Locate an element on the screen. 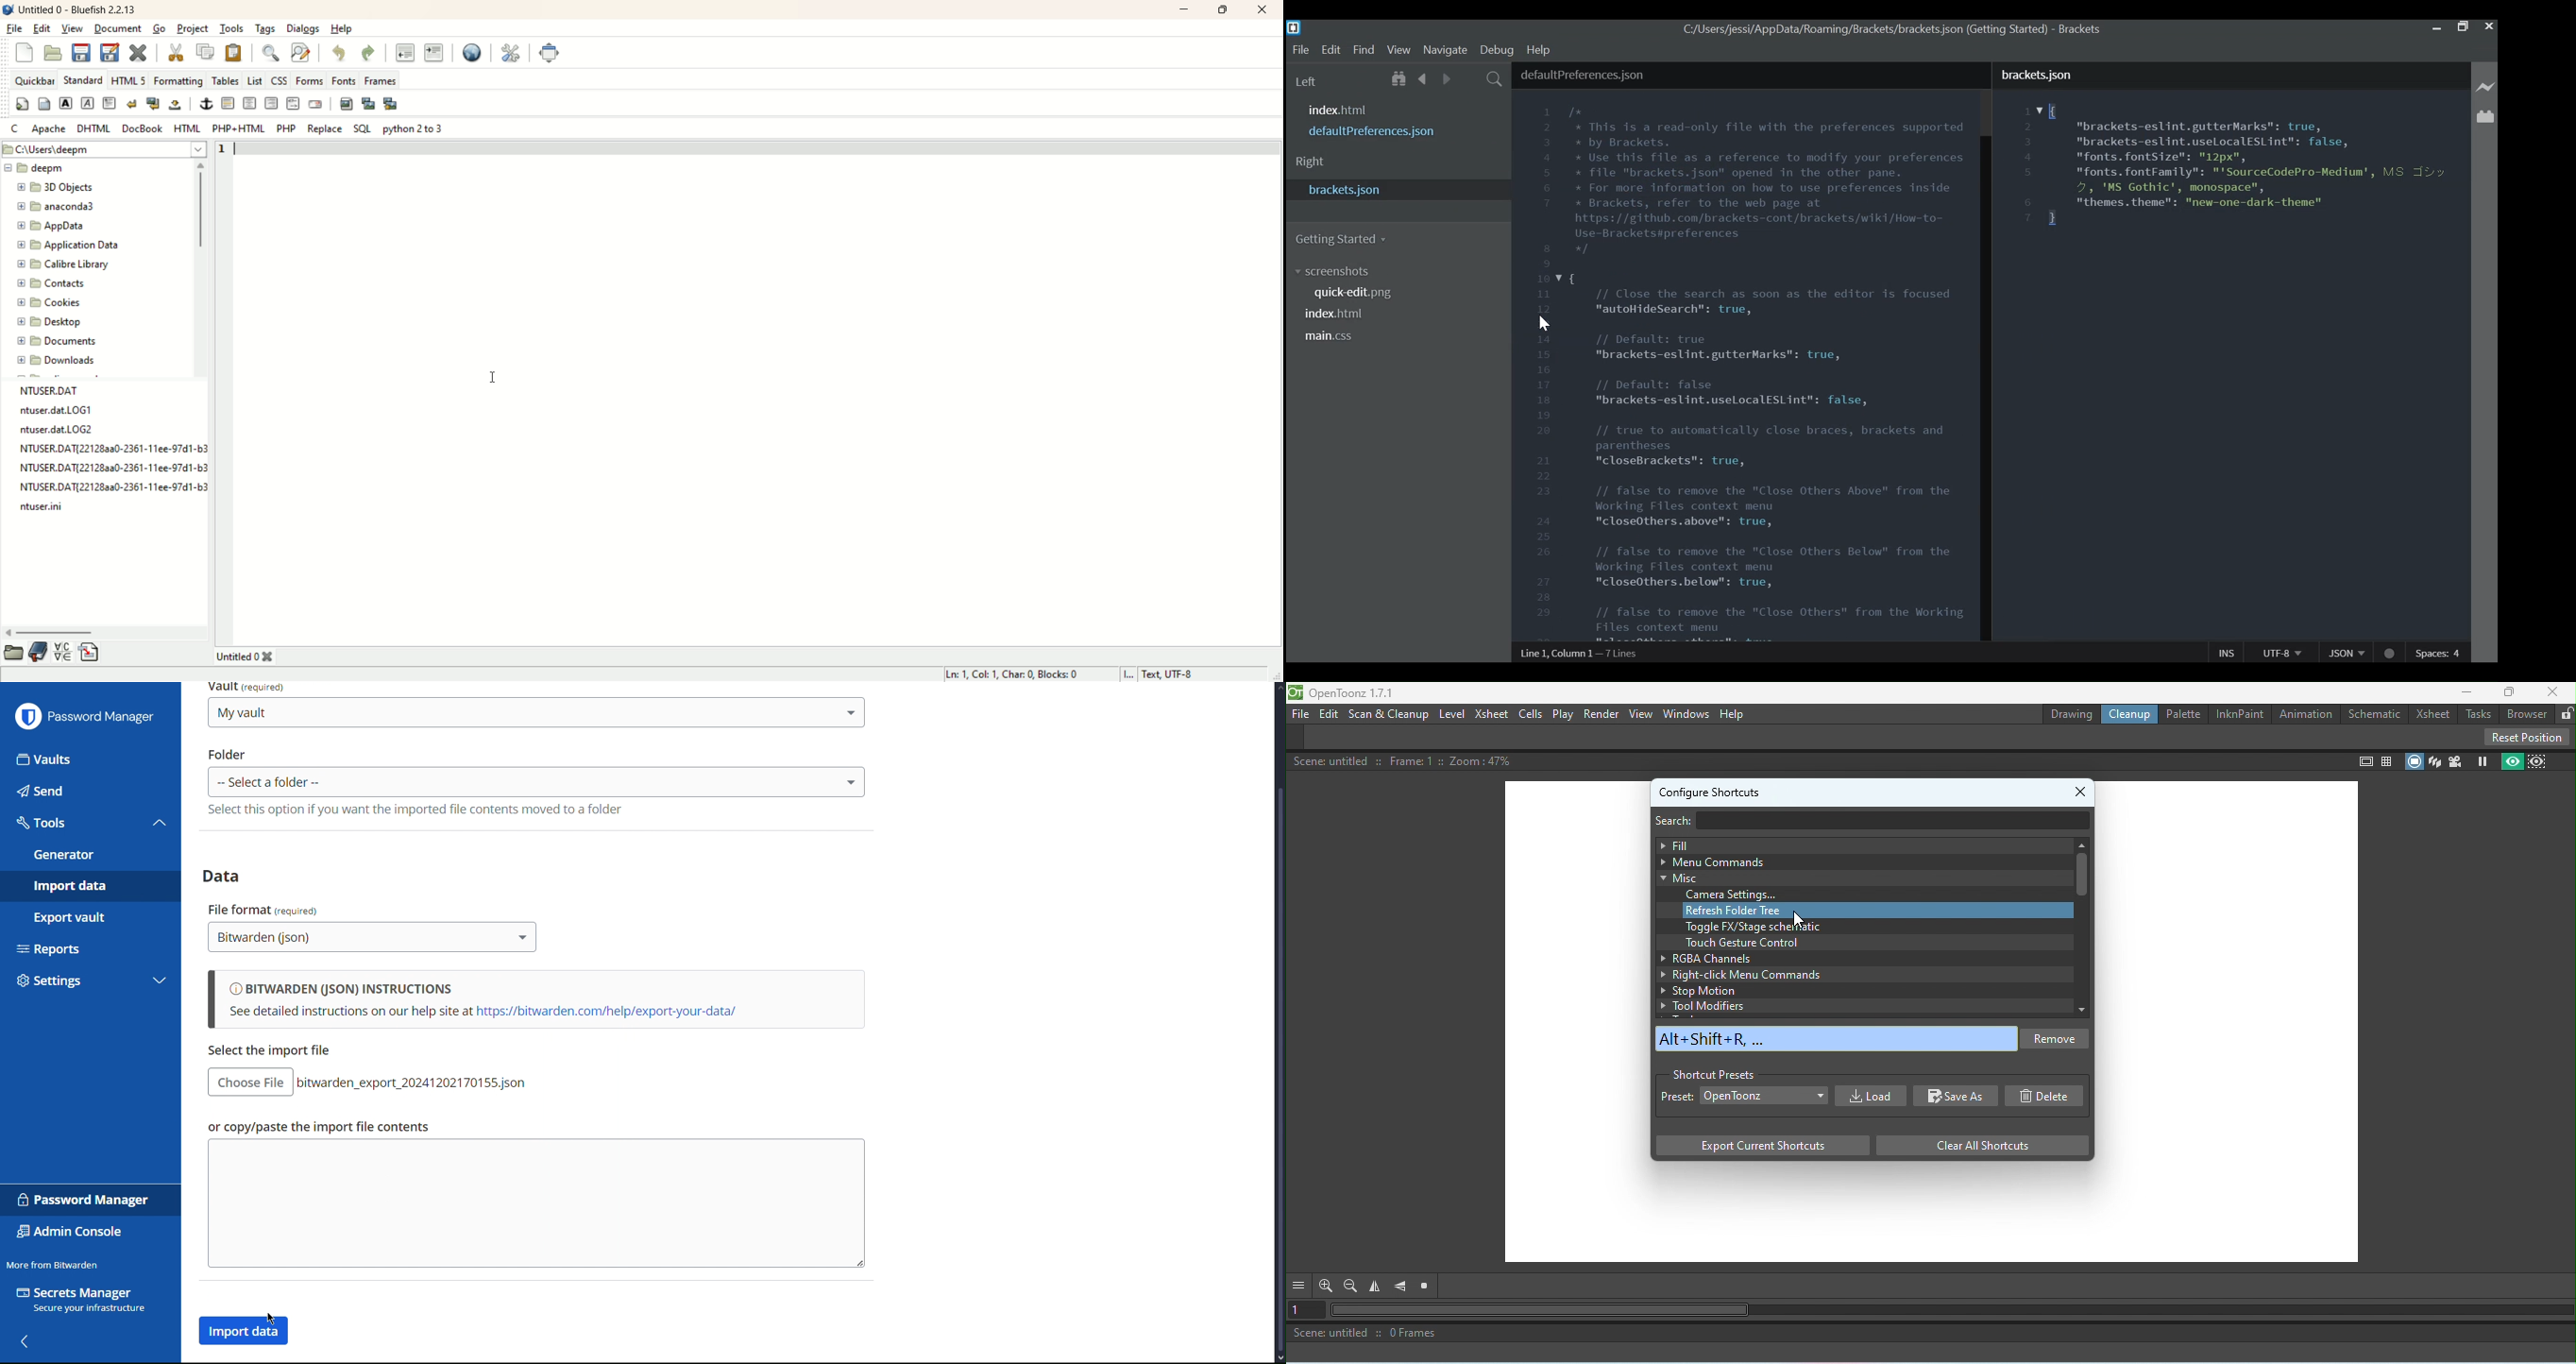 This screenshot has width=2576, height=1372. tables is located at coordinates (227, 82).